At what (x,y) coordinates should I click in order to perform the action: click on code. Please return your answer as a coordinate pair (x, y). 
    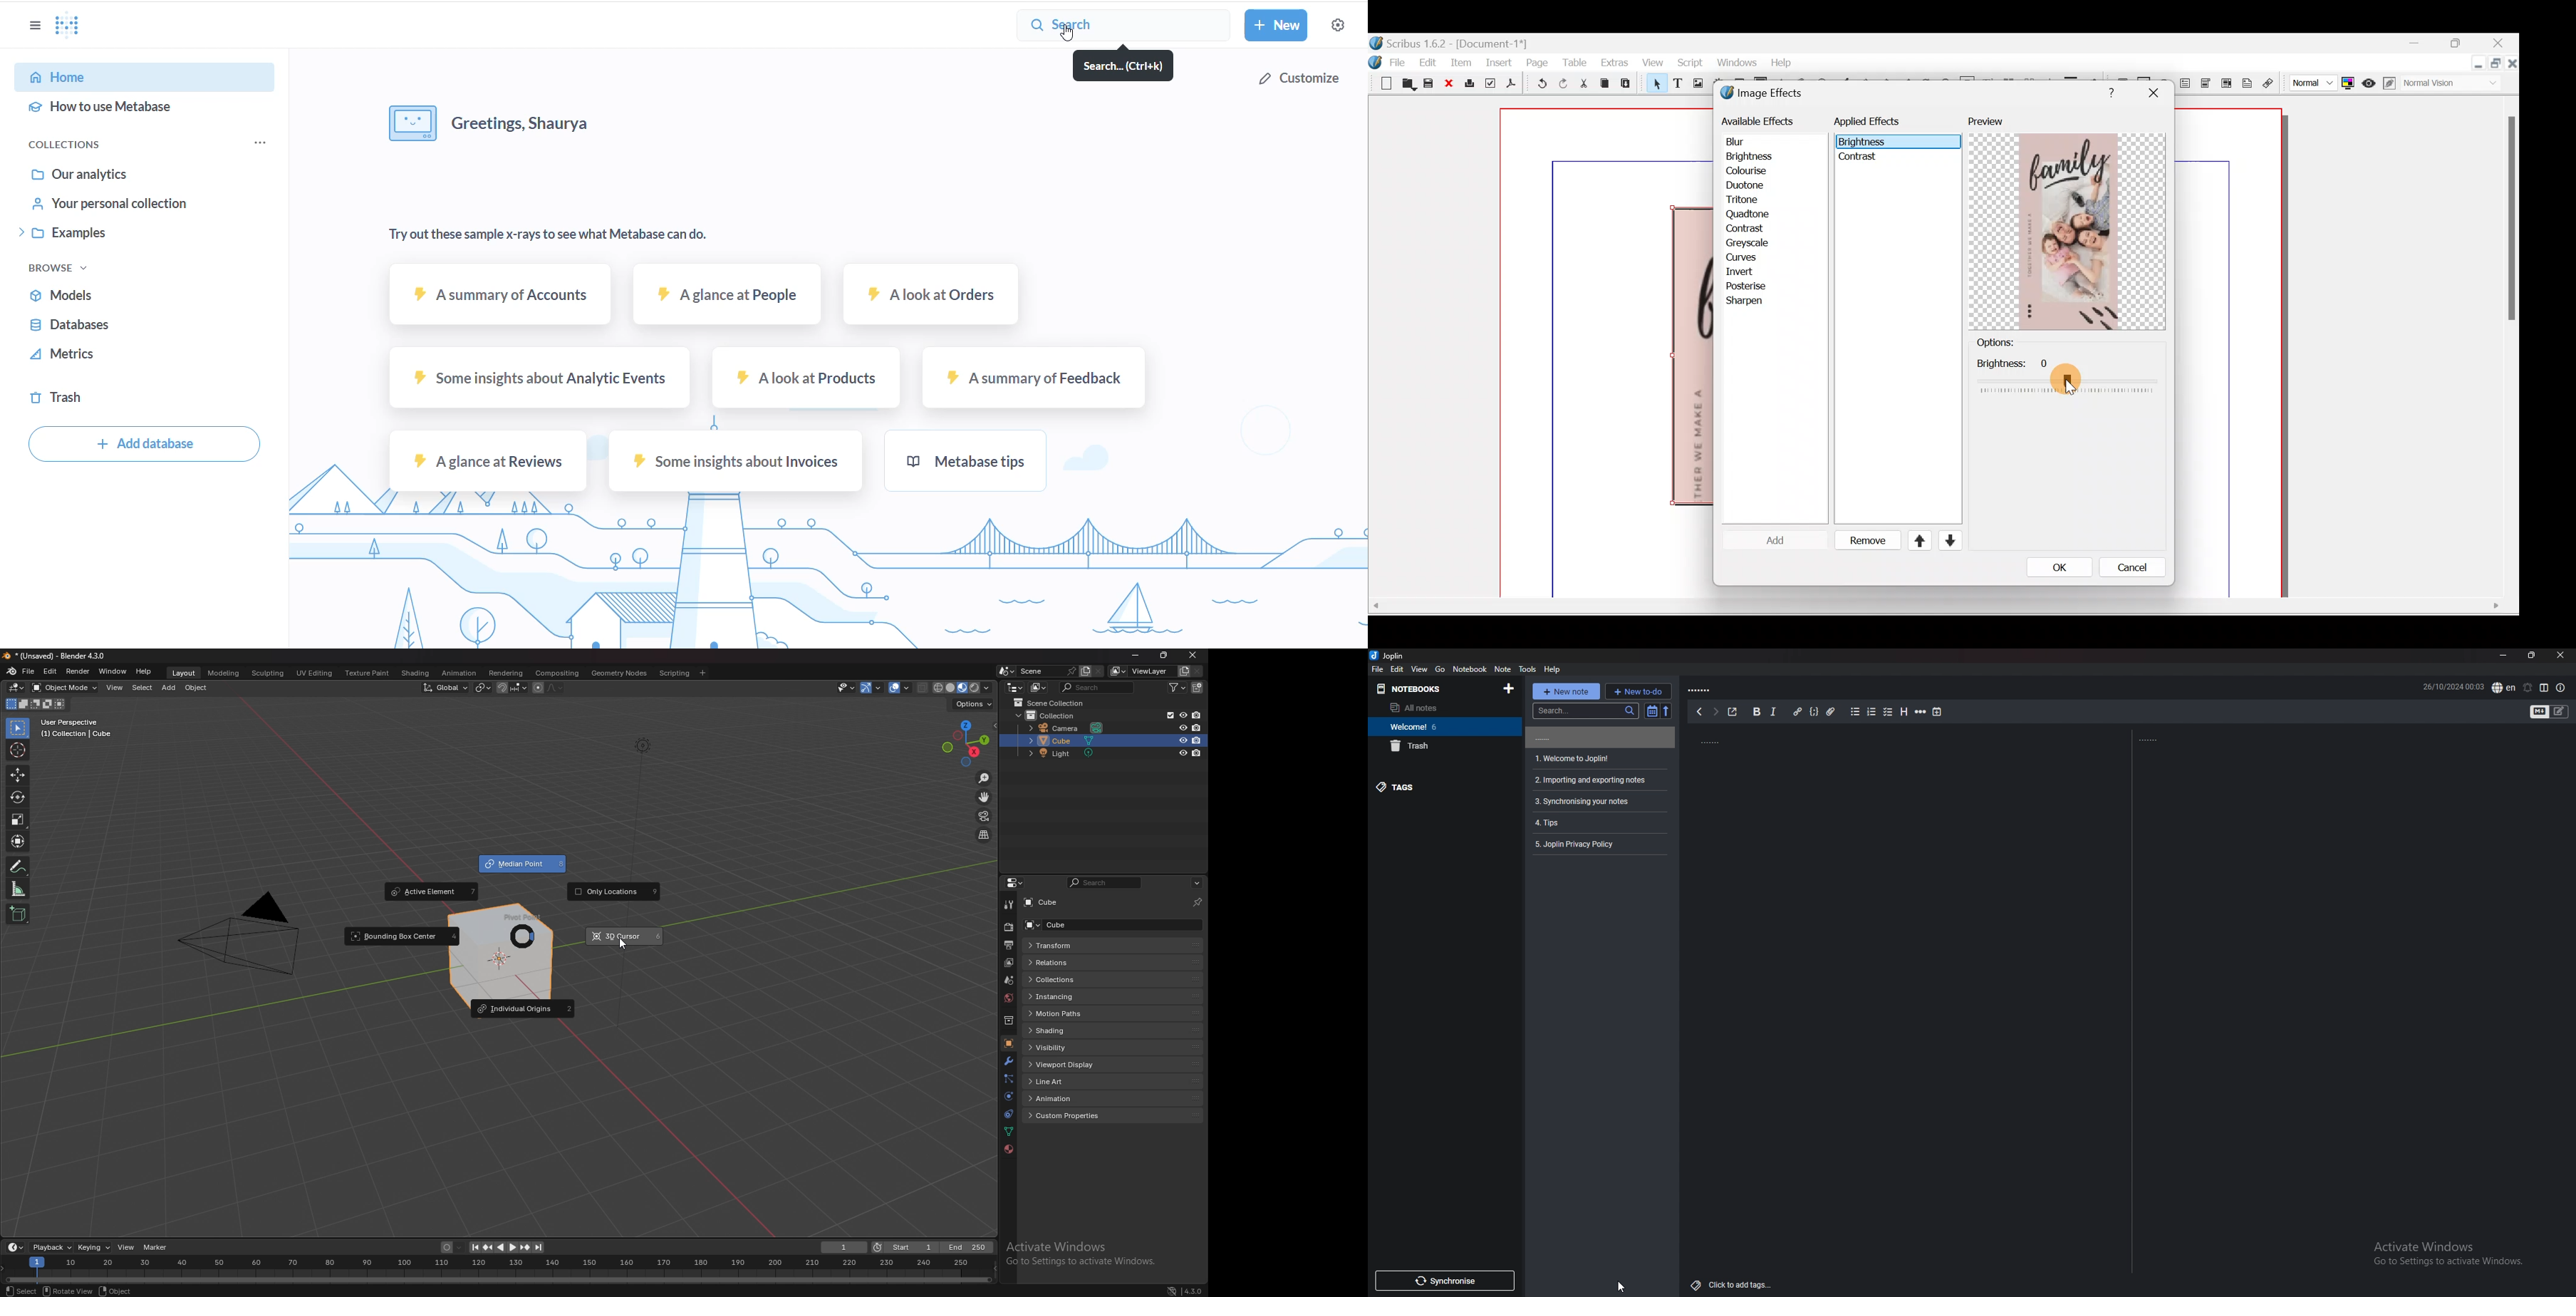
    Looking at the image, I should click on (1815, 711).